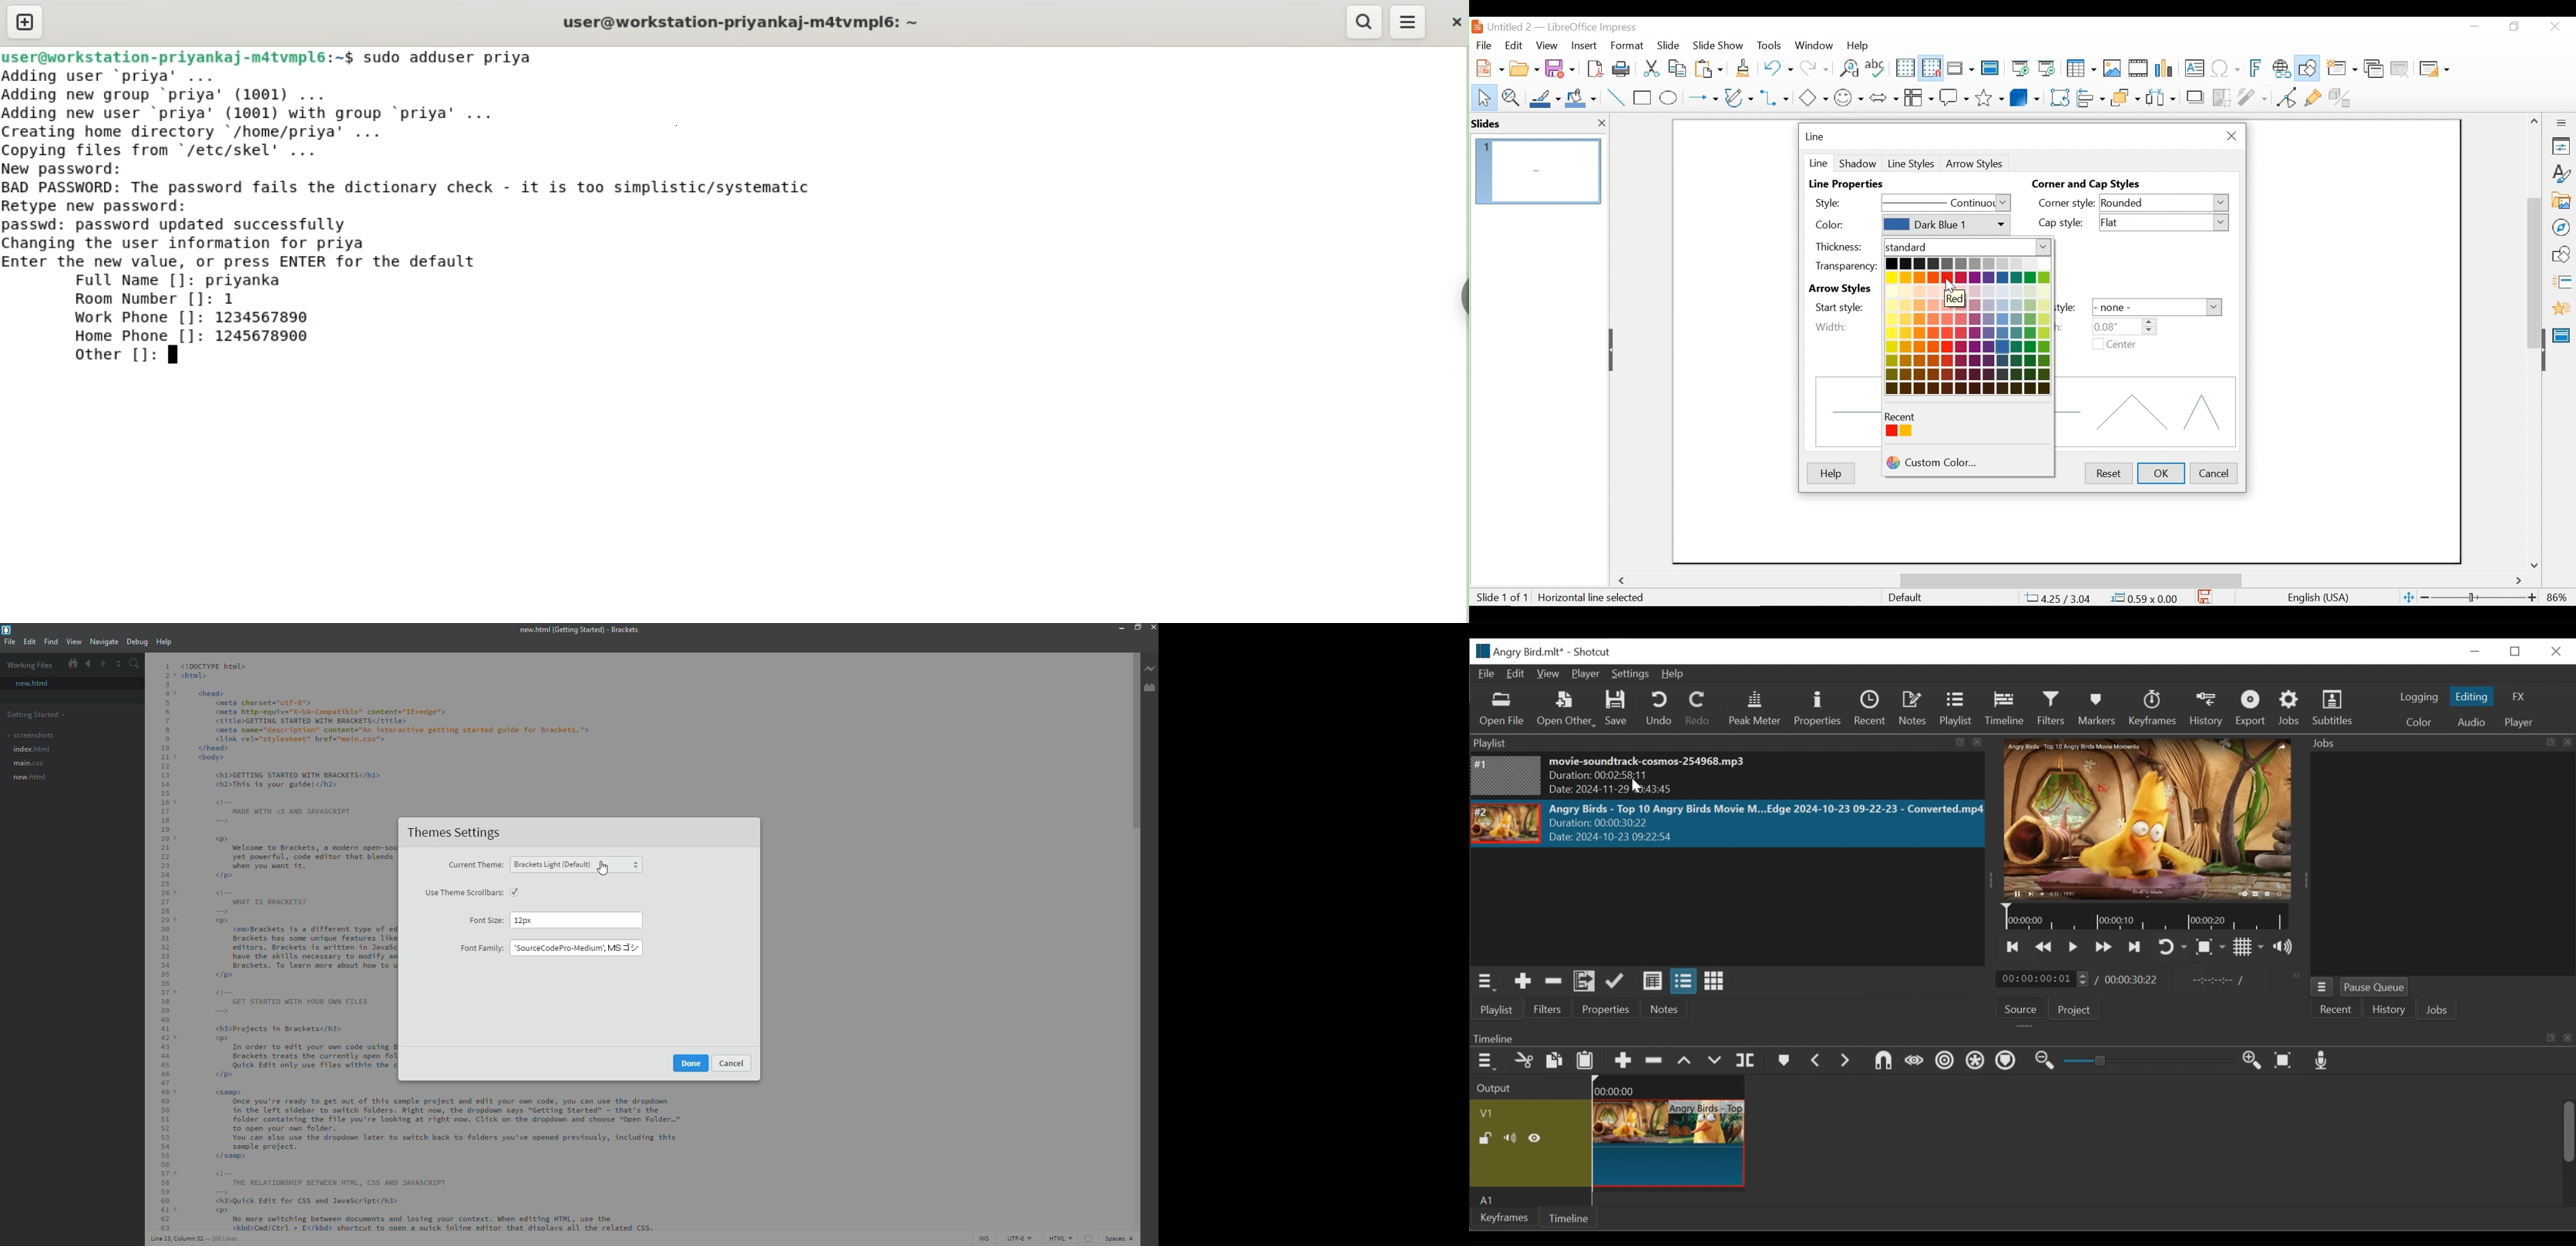  What do you see at coordinates (1755, 710) in the screenshot?
I see `Peak Meter` at bounding box center [1755, 710].